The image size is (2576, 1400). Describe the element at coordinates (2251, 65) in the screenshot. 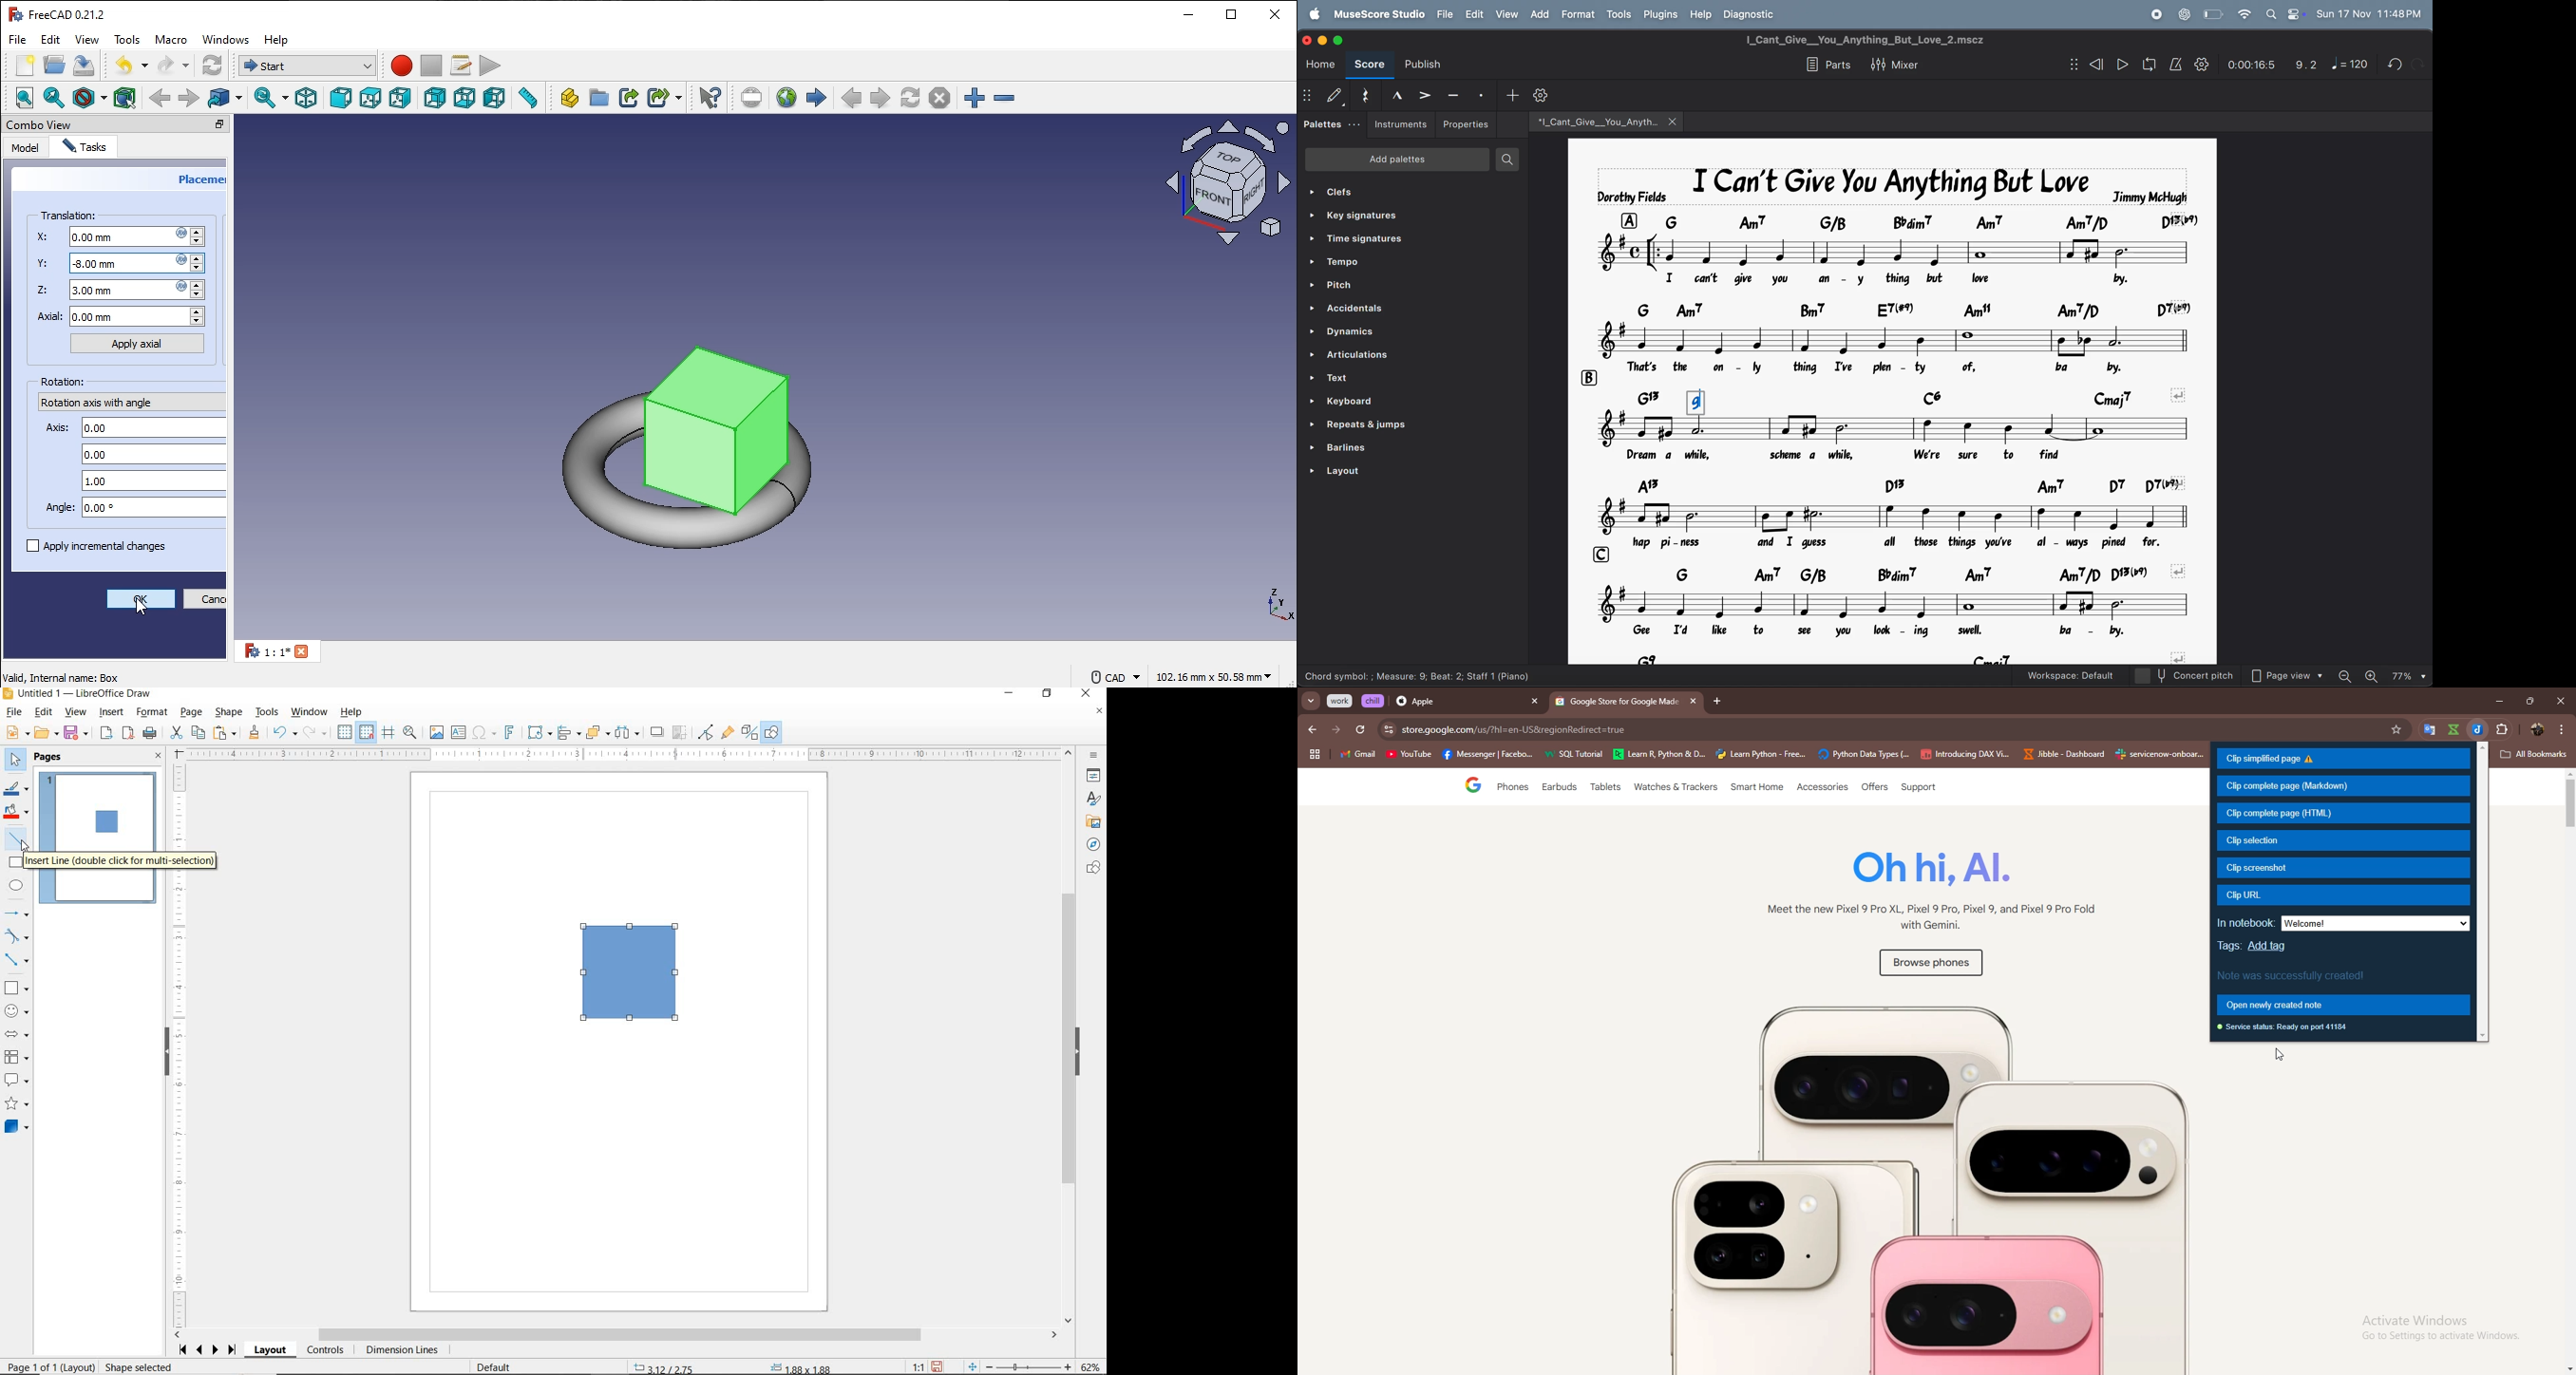

I see `0.00.24.0` at that location.